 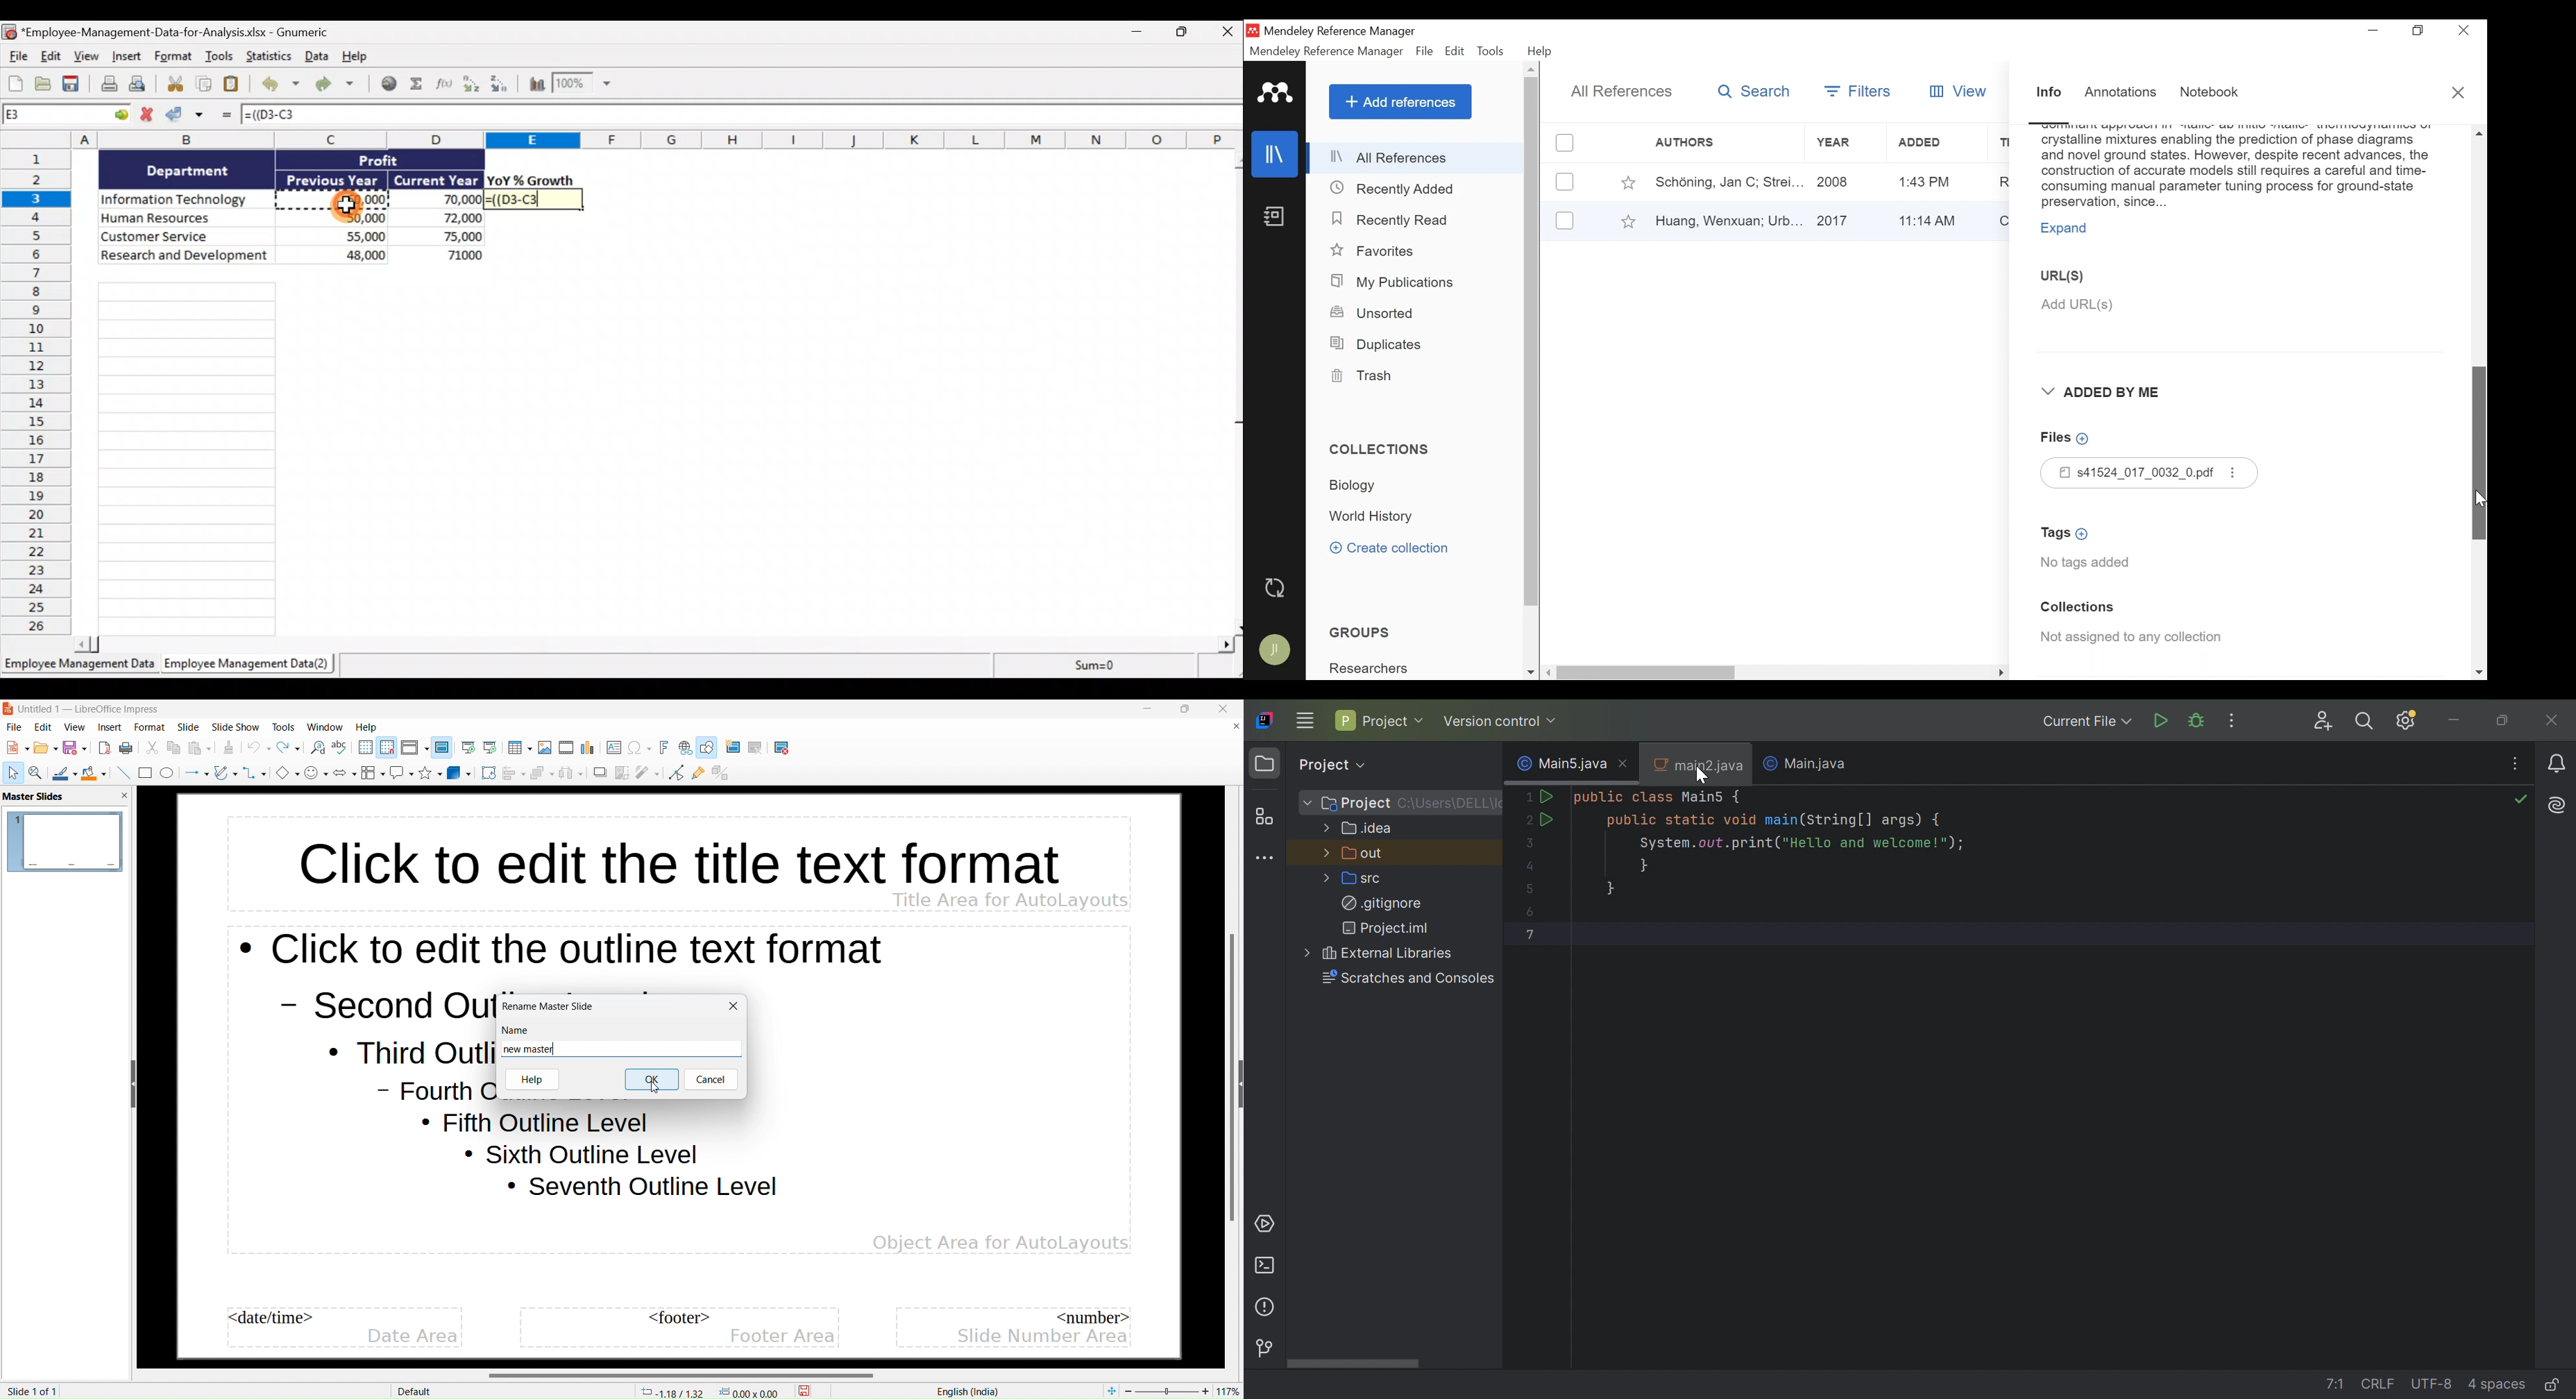 What do you see at coordinates (139, 85) in the screenshot?
I see `Print preview` at bounding box center [139, 85].